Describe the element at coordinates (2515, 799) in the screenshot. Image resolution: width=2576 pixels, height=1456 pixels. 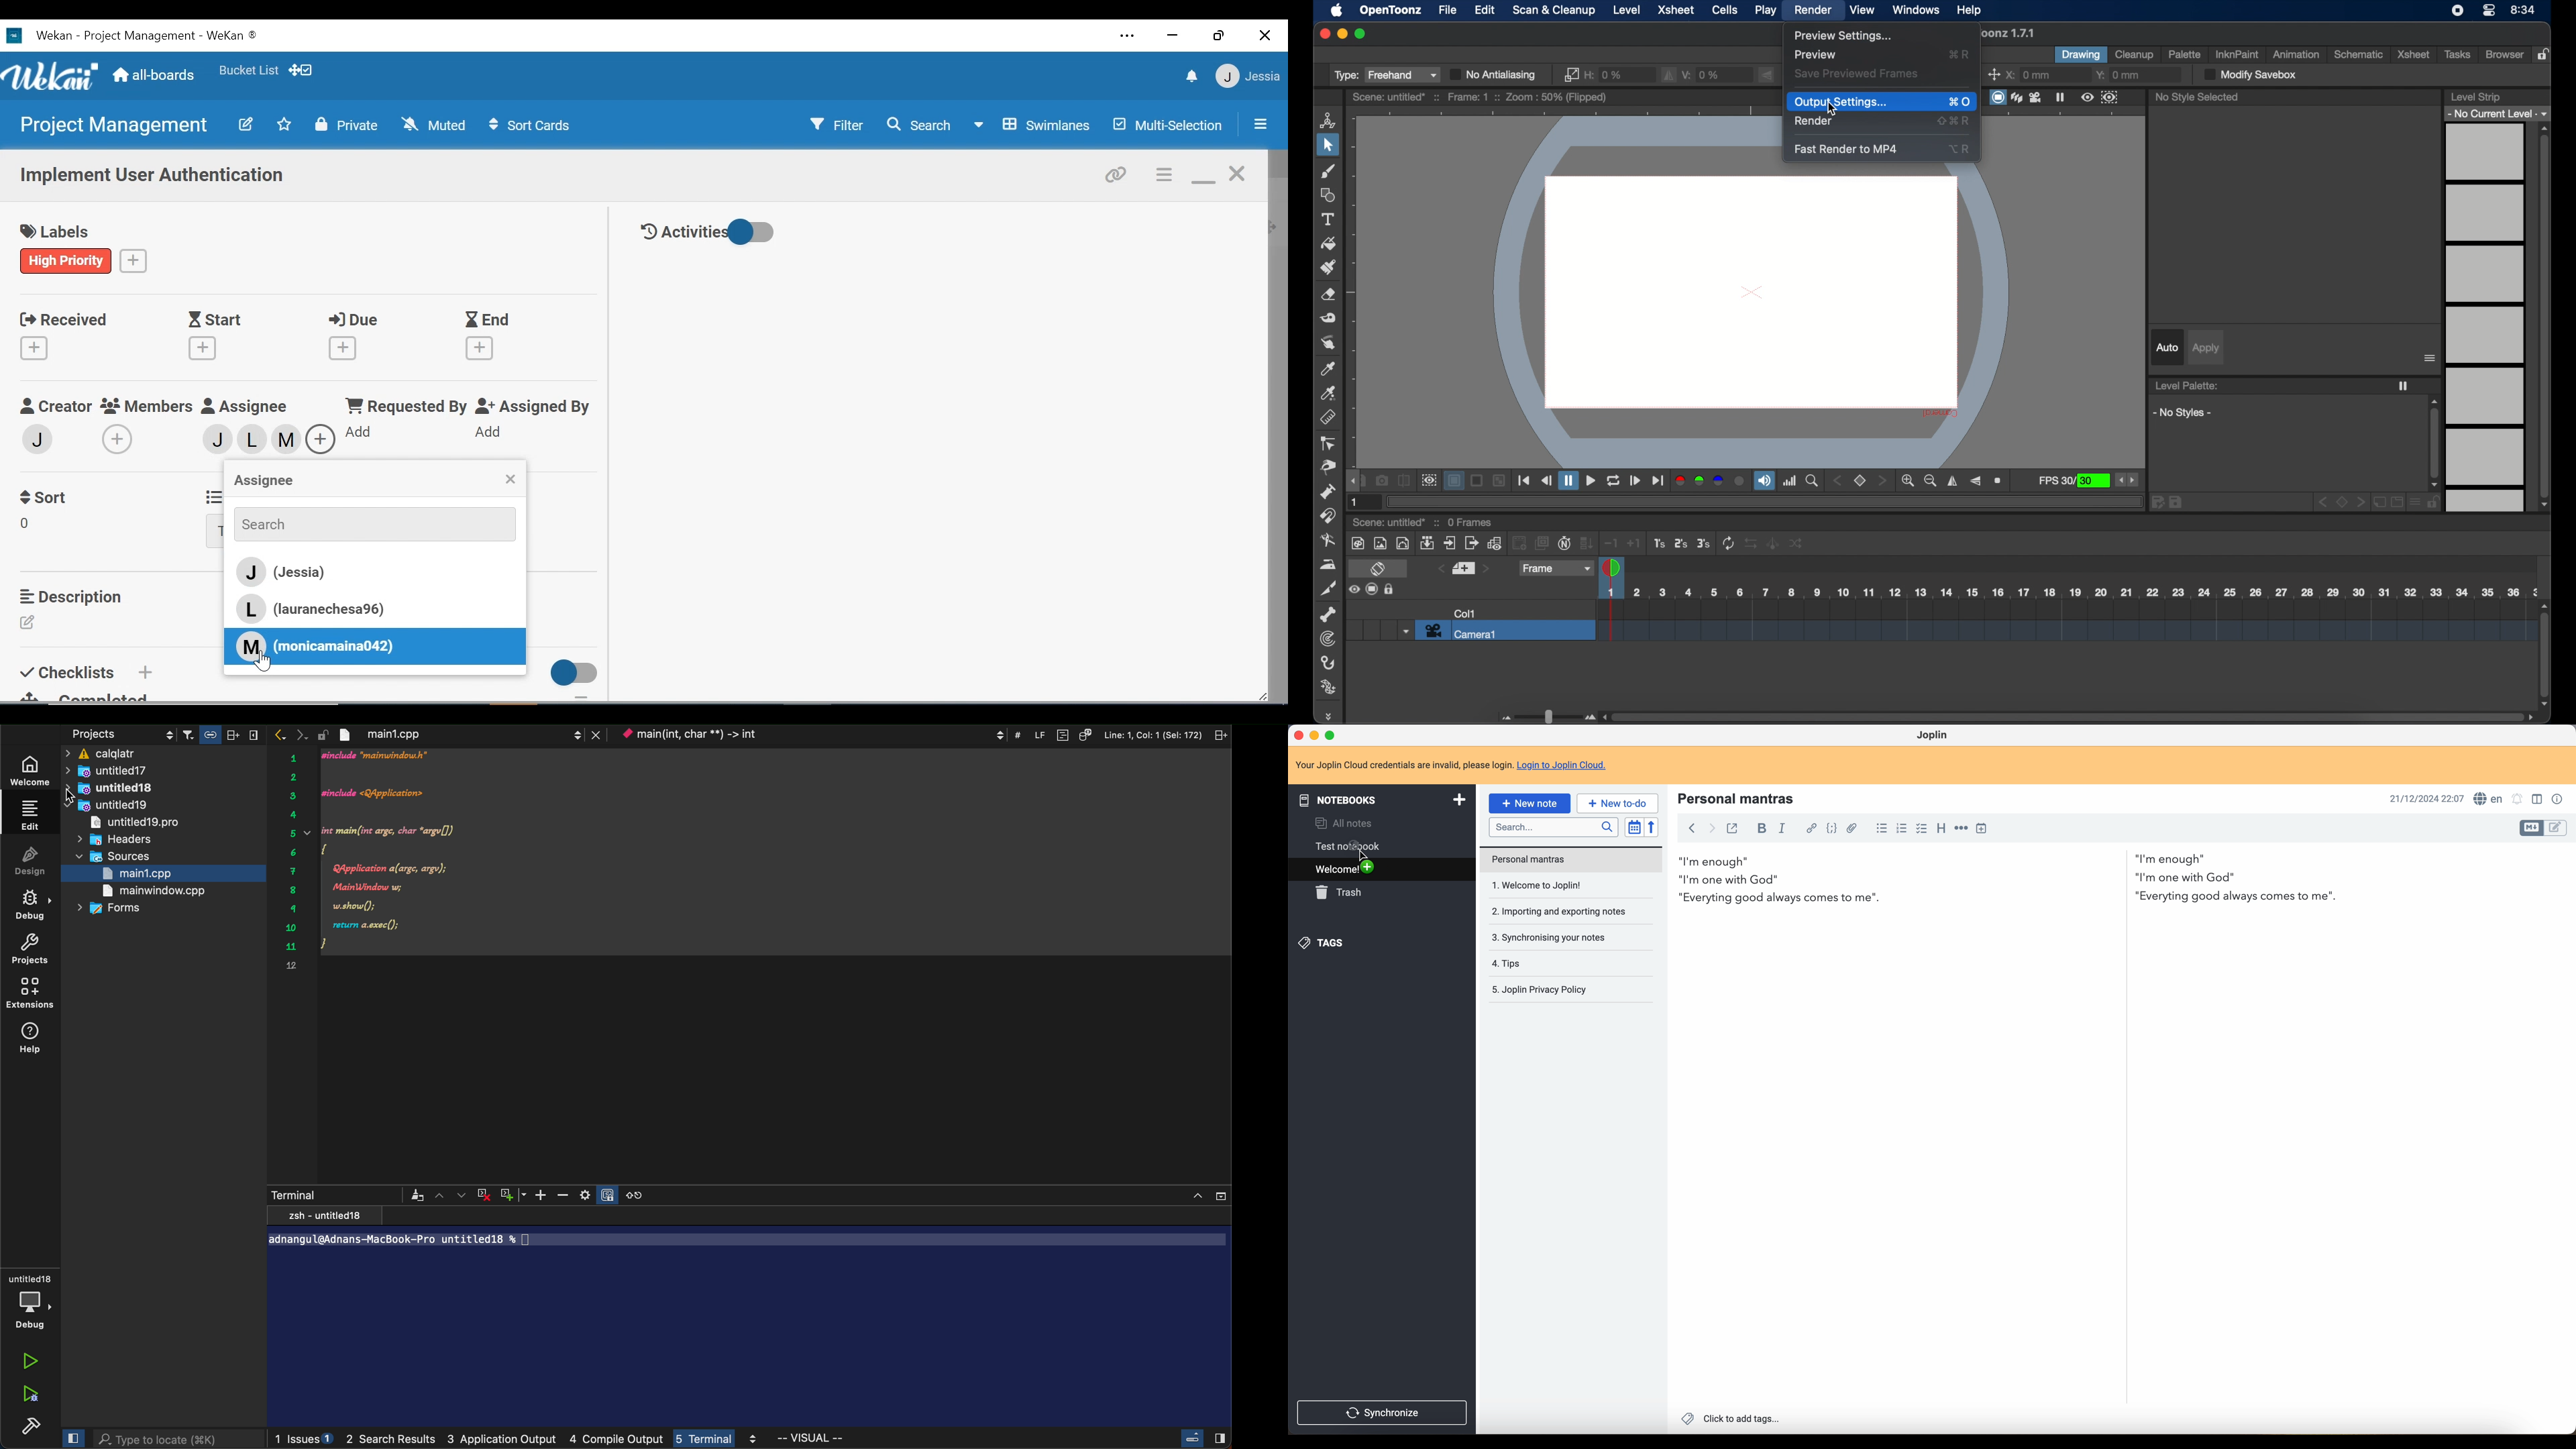
I see `set alarm` at that location.